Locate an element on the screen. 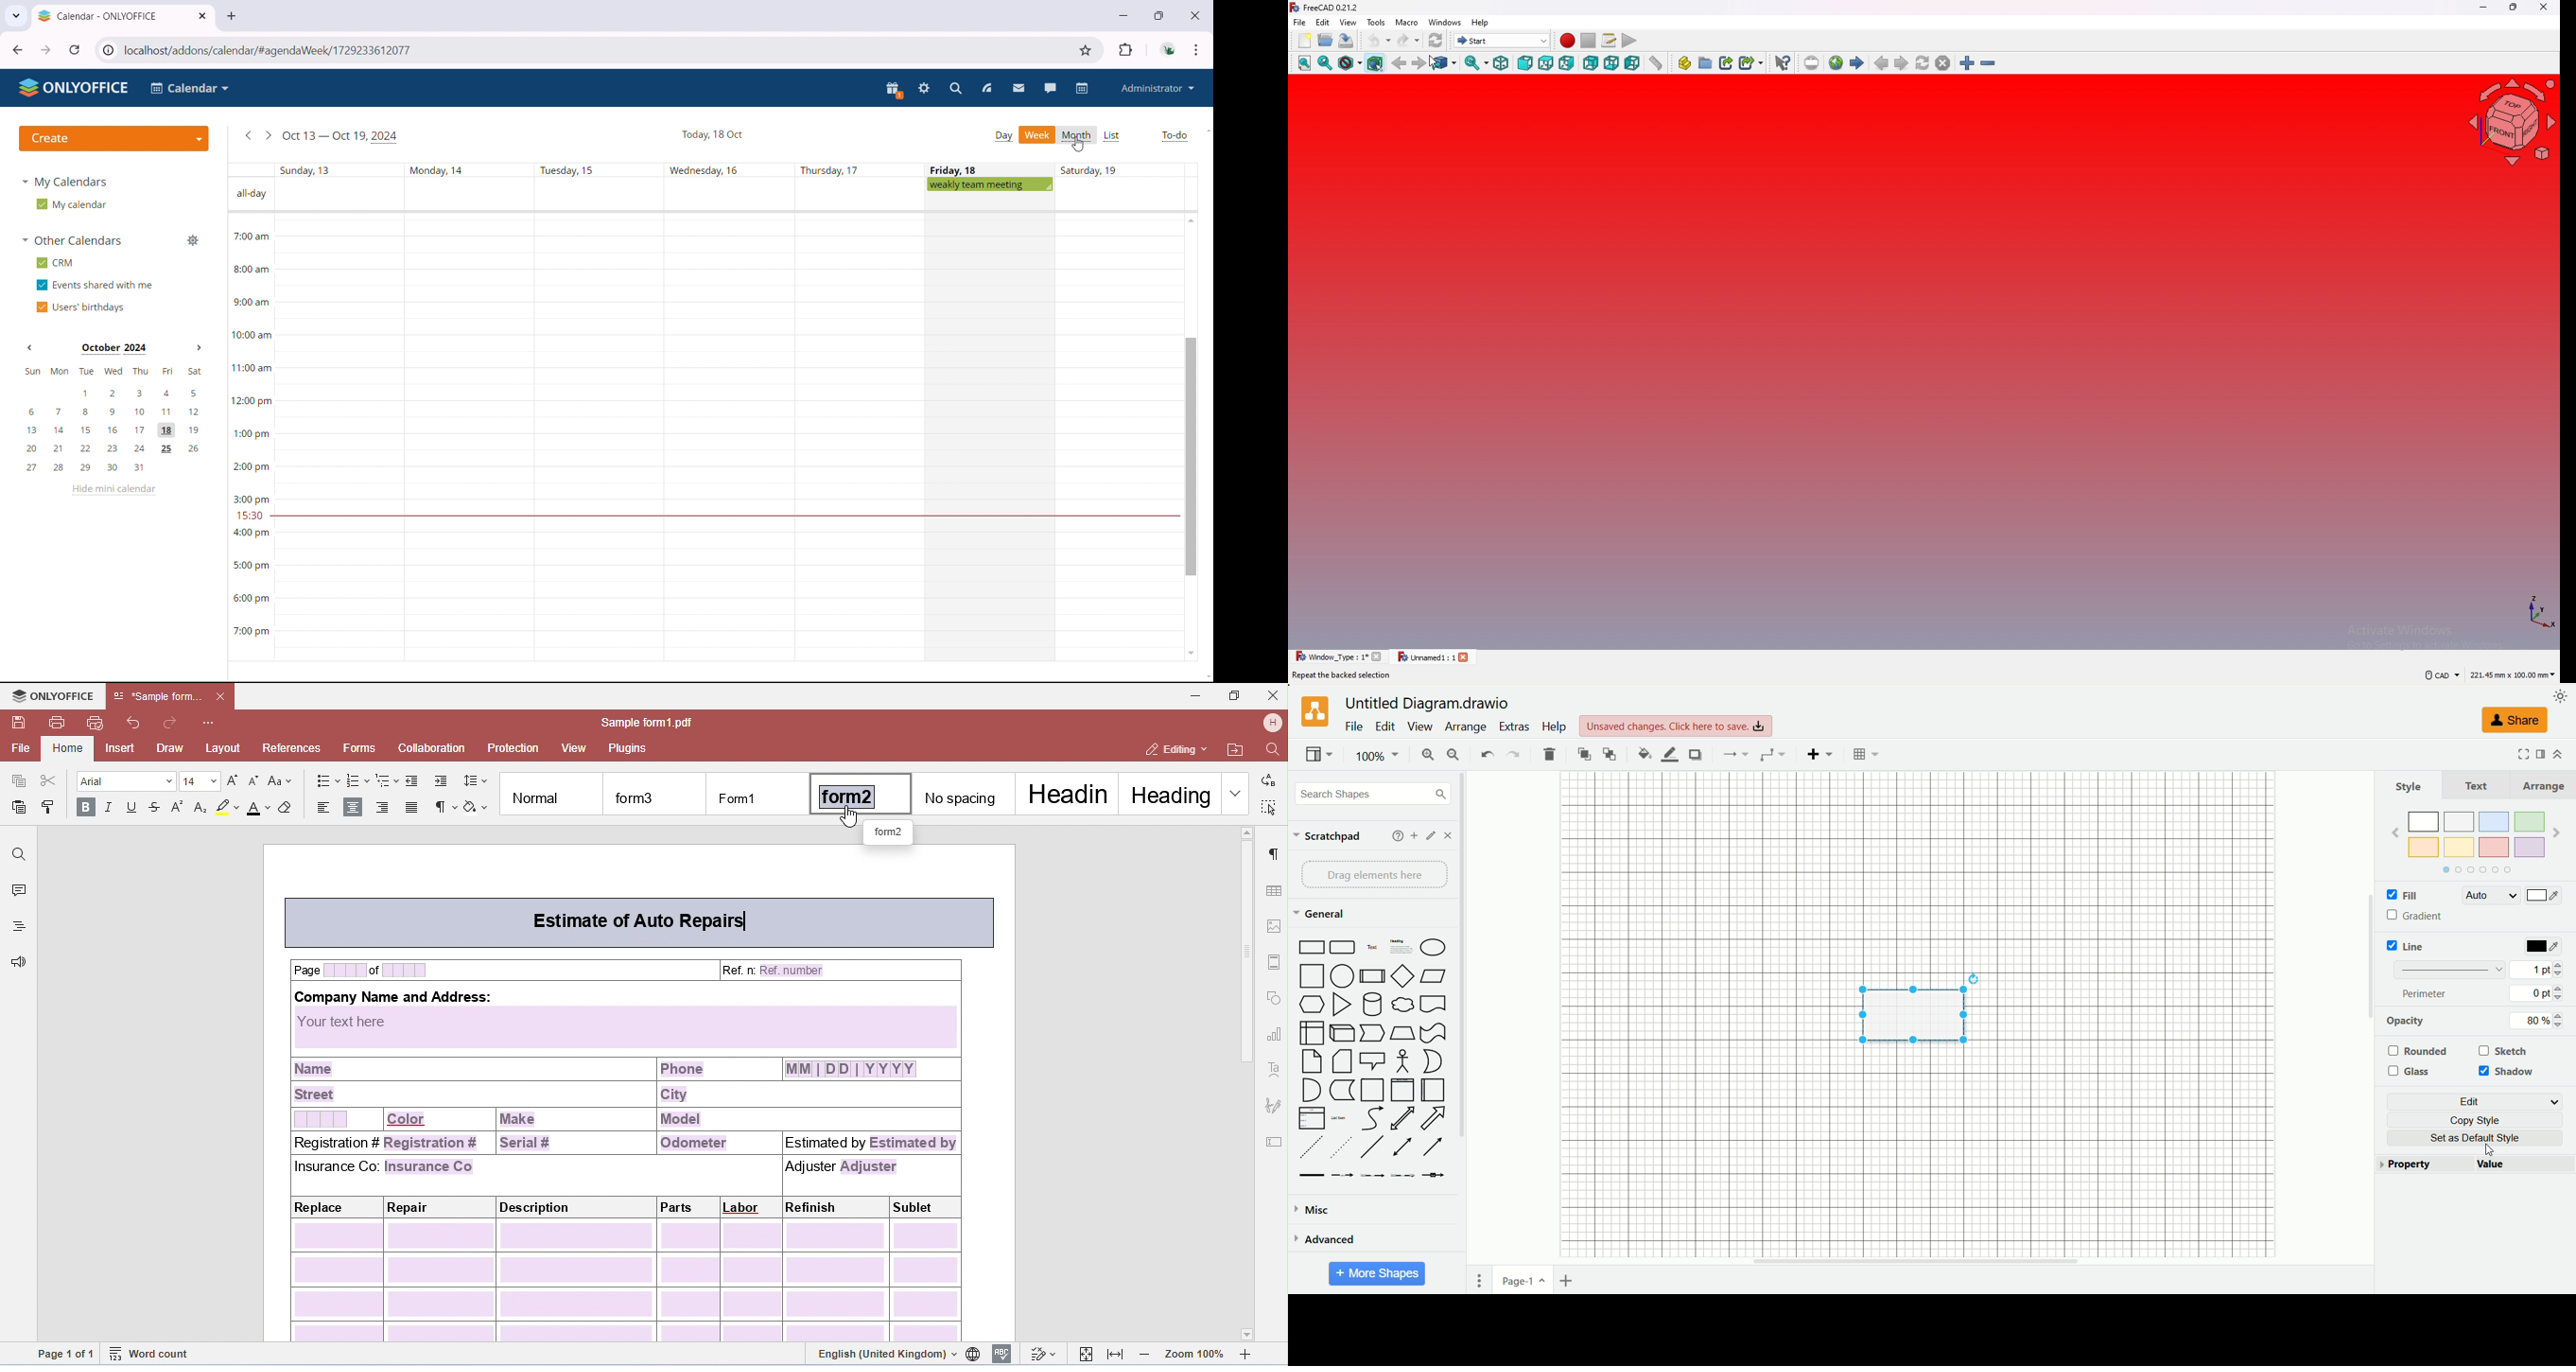 The image size is (2576, 1372). scroll down in page is located at coordinates (1206, 678).